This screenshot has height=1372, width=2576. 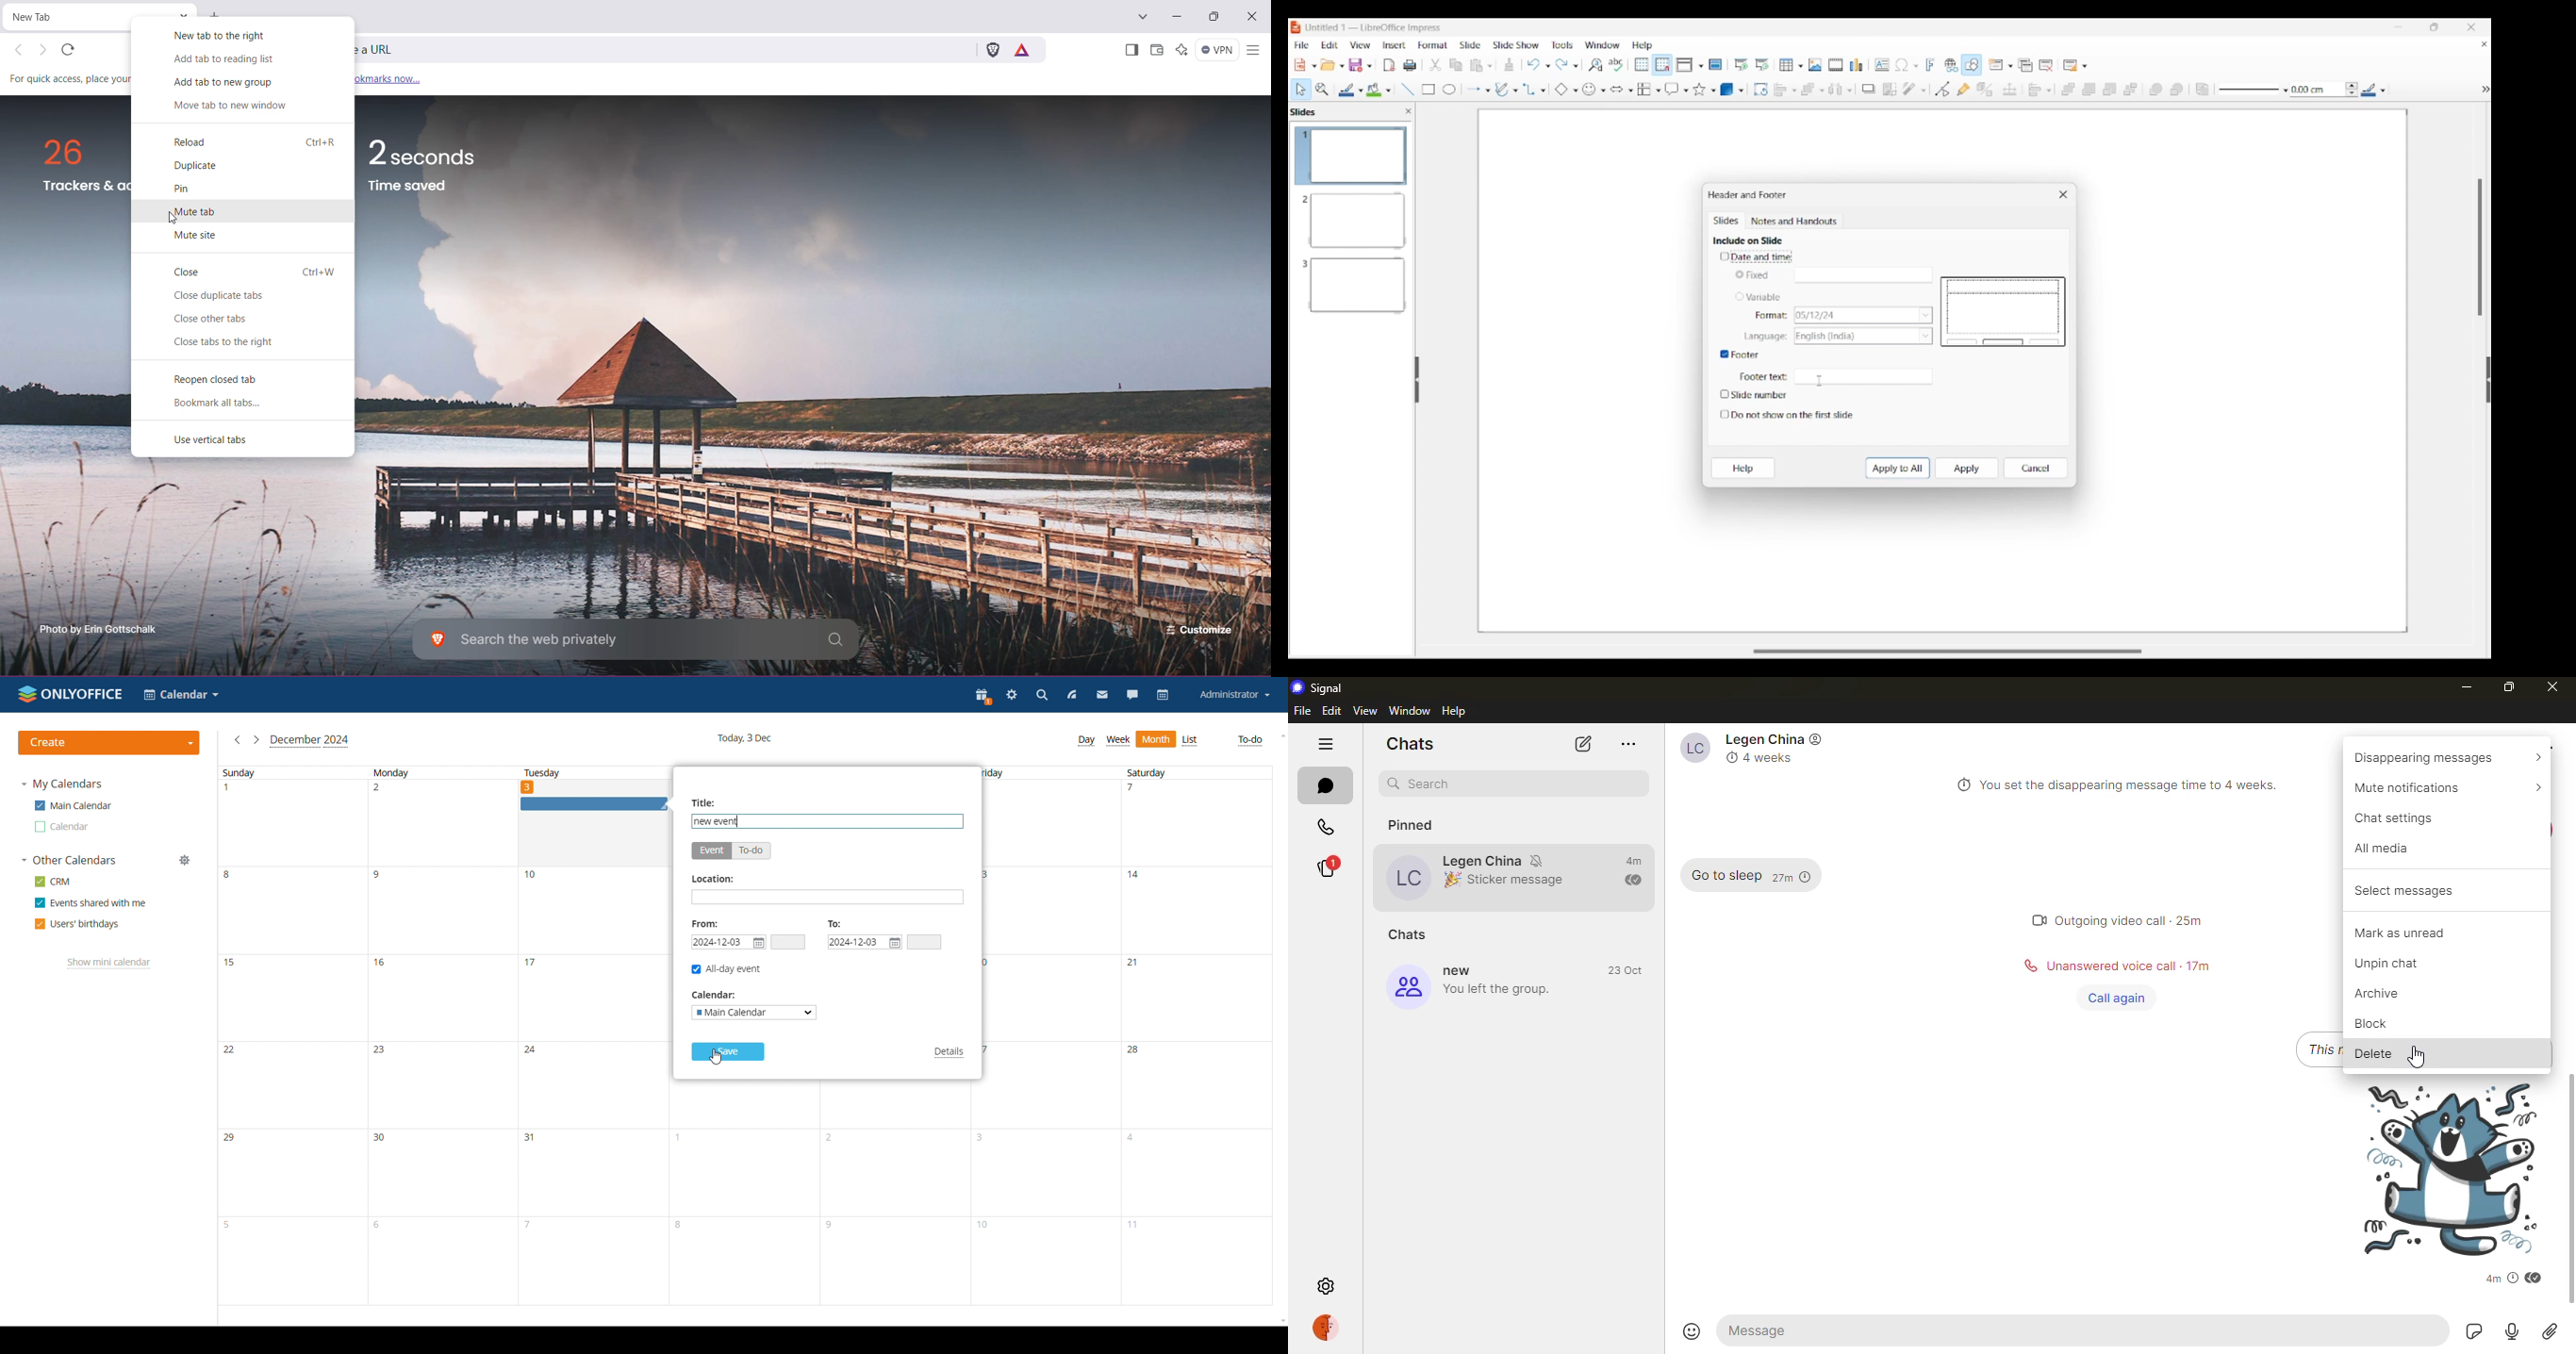 I want to click on time, so click(x=1791, y=876).